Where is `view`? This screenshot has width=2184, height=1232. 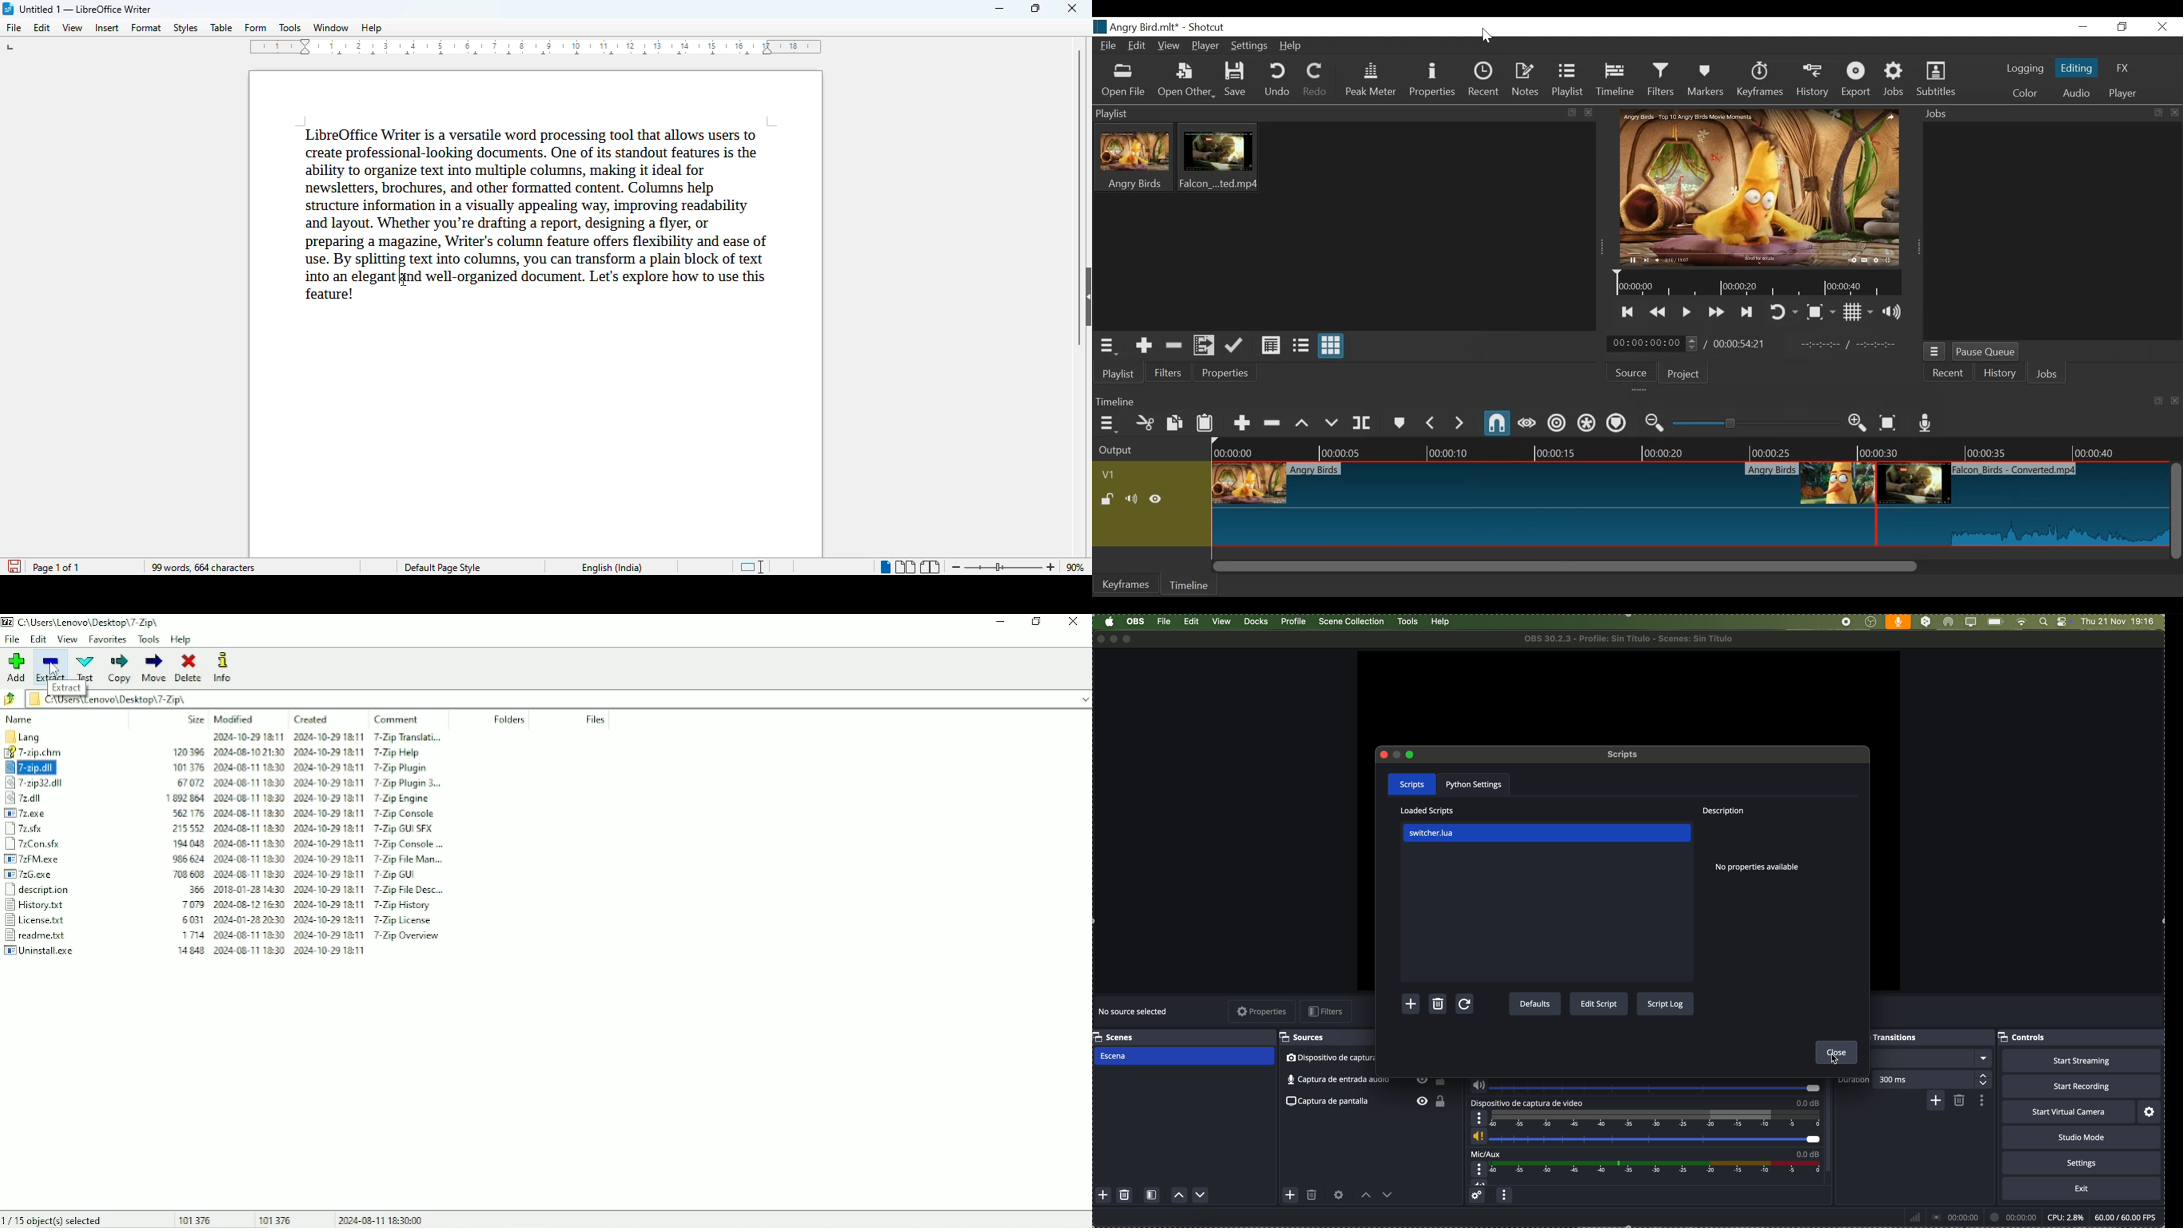 view is located at coordinates (72, 28).